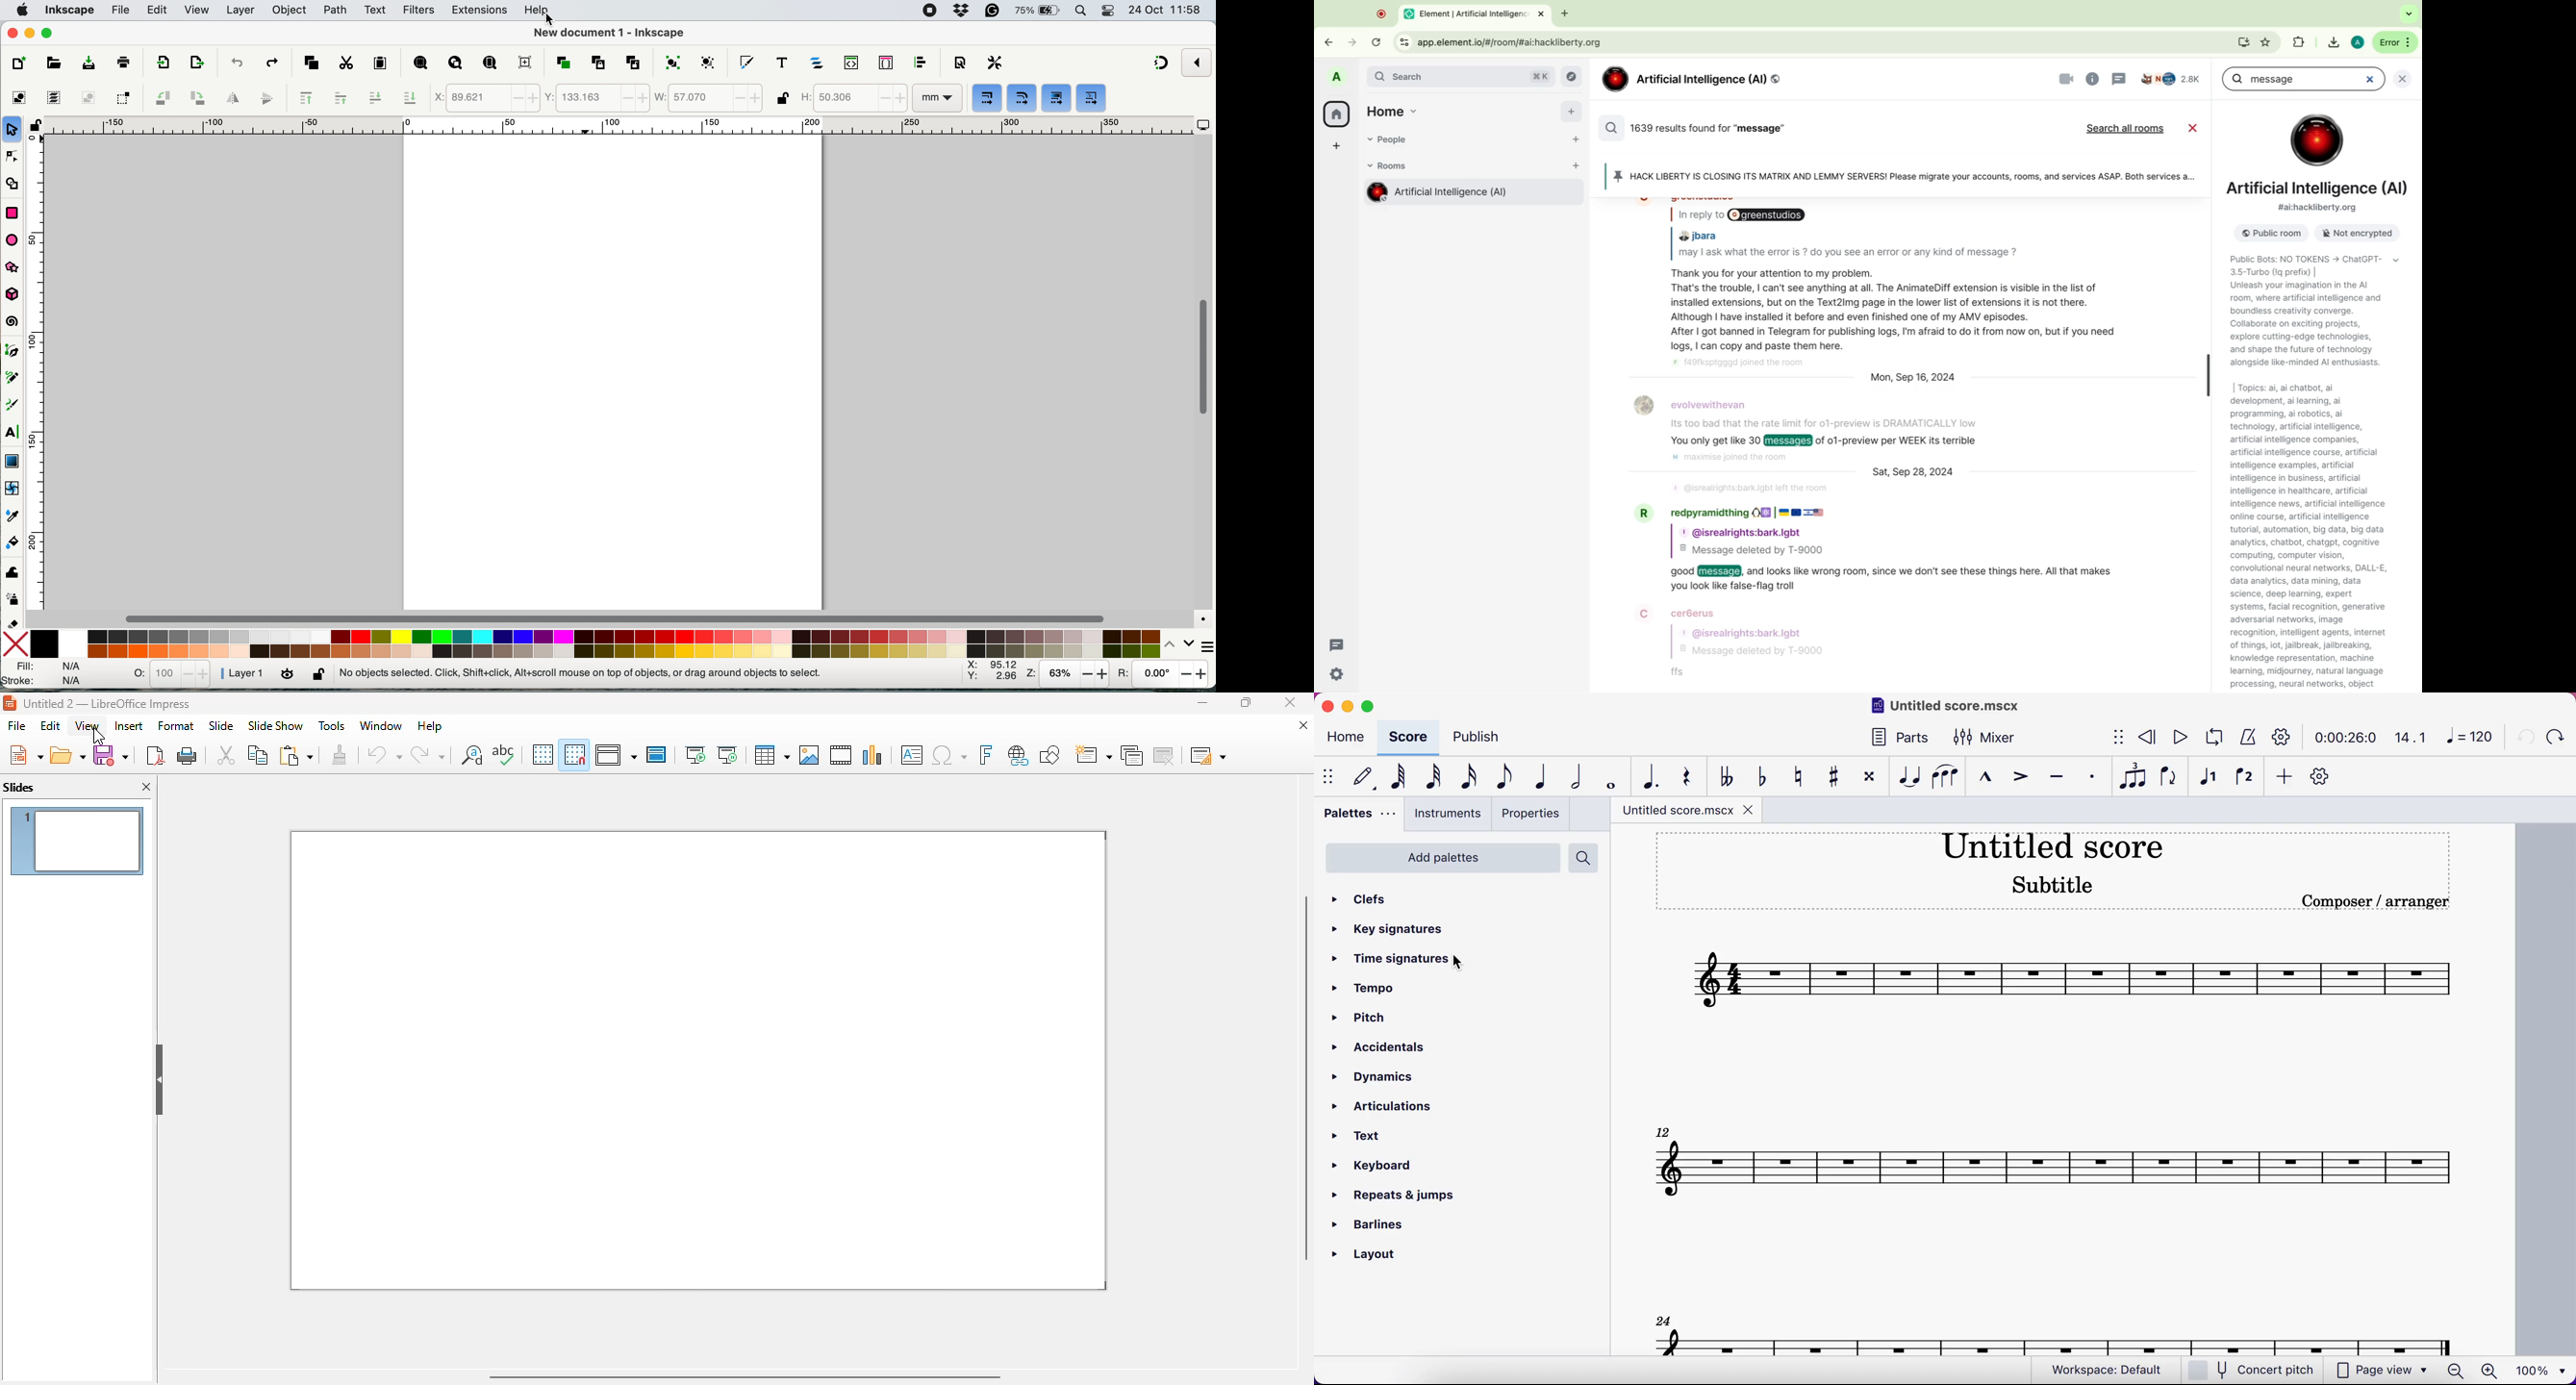 The width and height of the screenshot is (2576, 1400). I want to click on color managed mode, so click(1203, 615).